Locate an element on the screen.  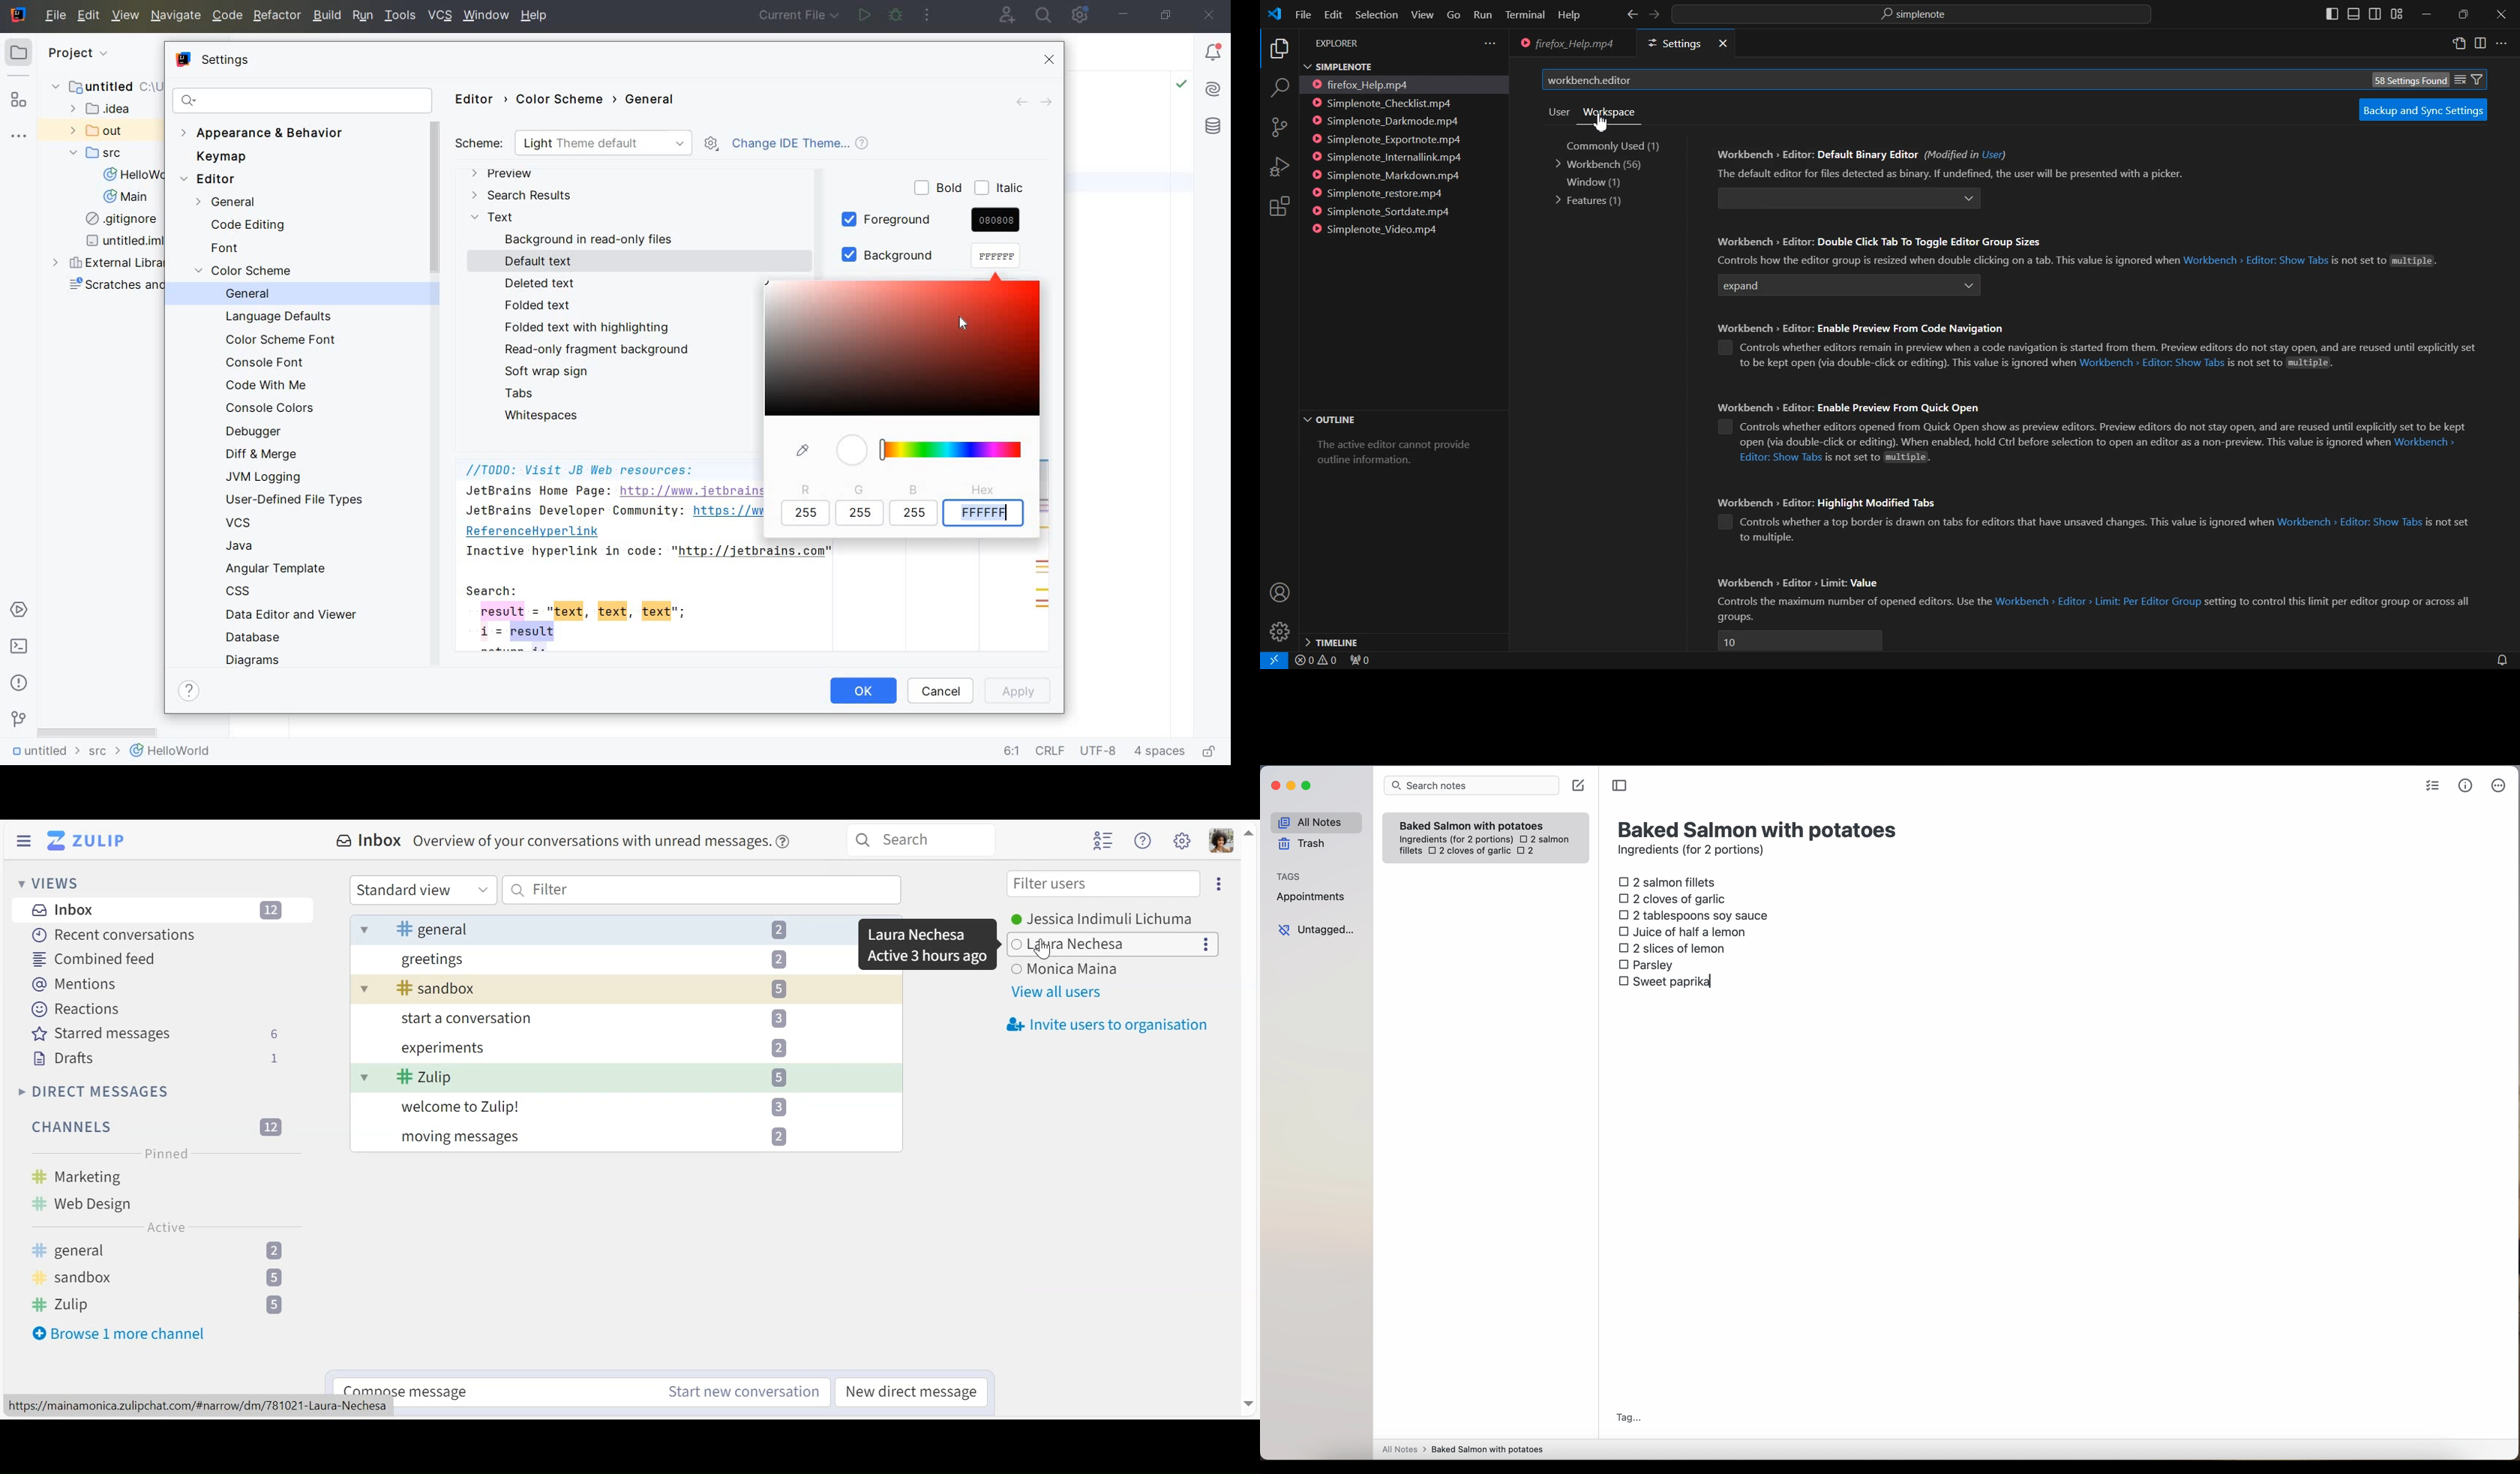
sweet paprika is located at coordinates (1666, 982).